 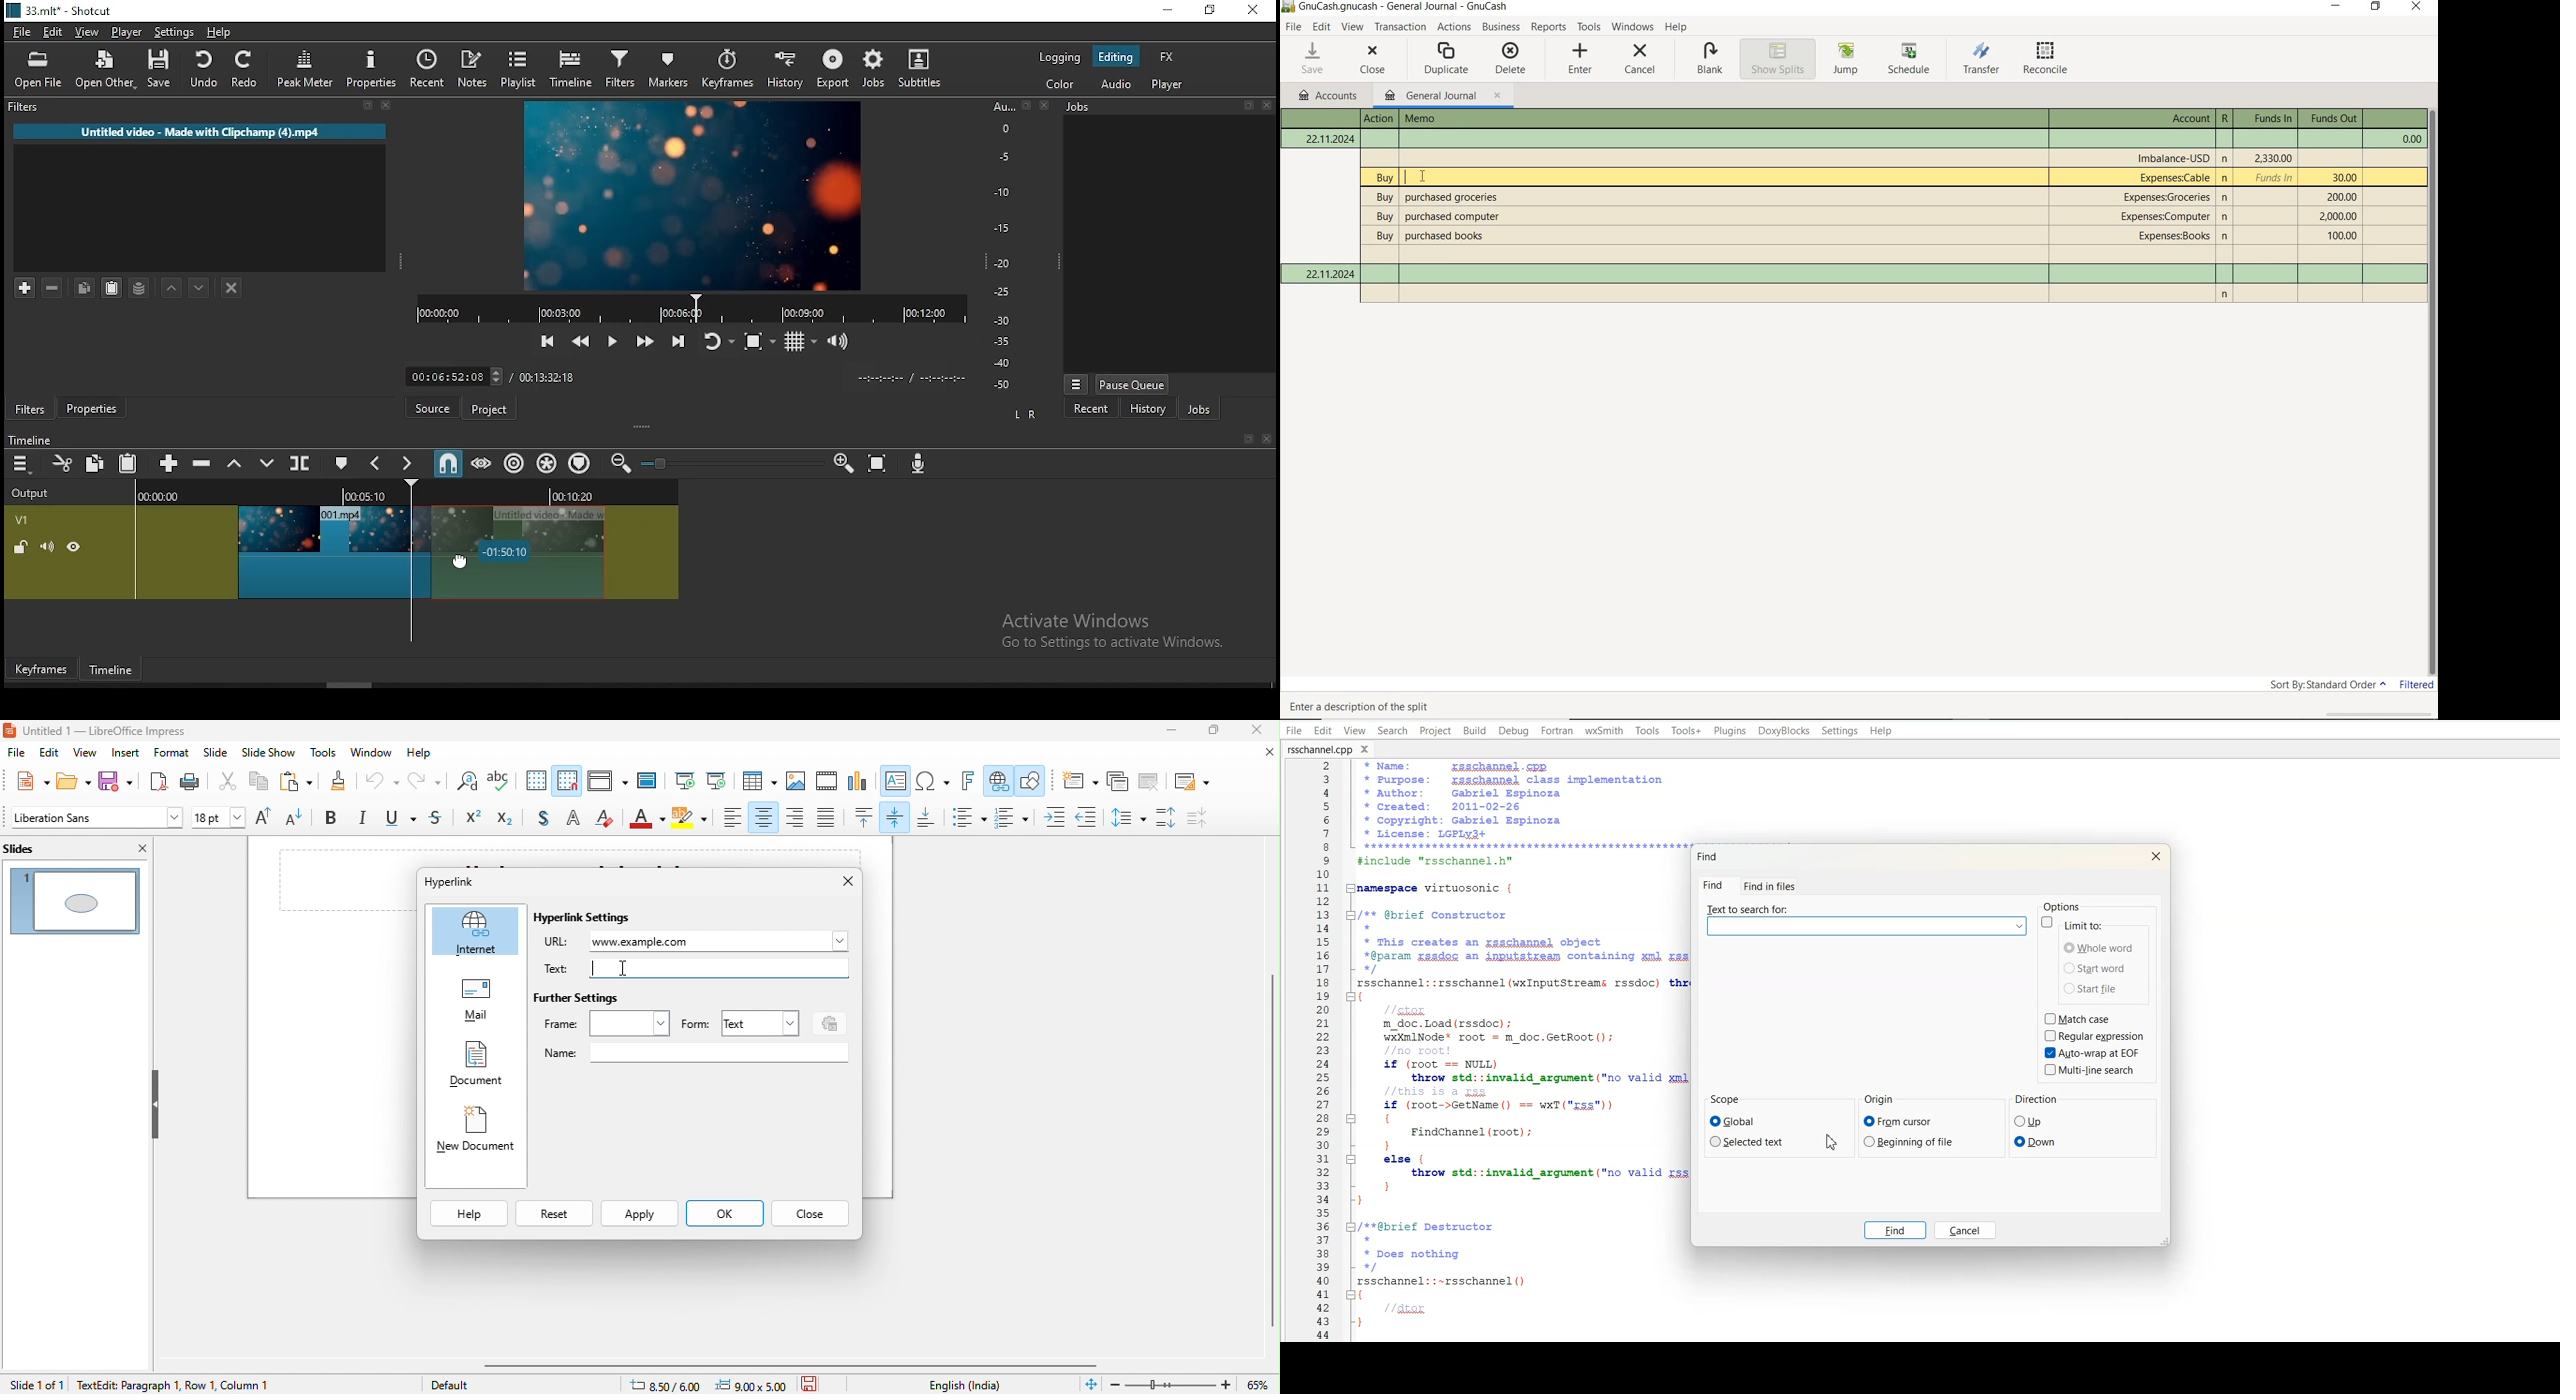 What do you see at coordinates (2095, 967) in the screenshot?
I see `Start word` at bounding box center [2095, 967].